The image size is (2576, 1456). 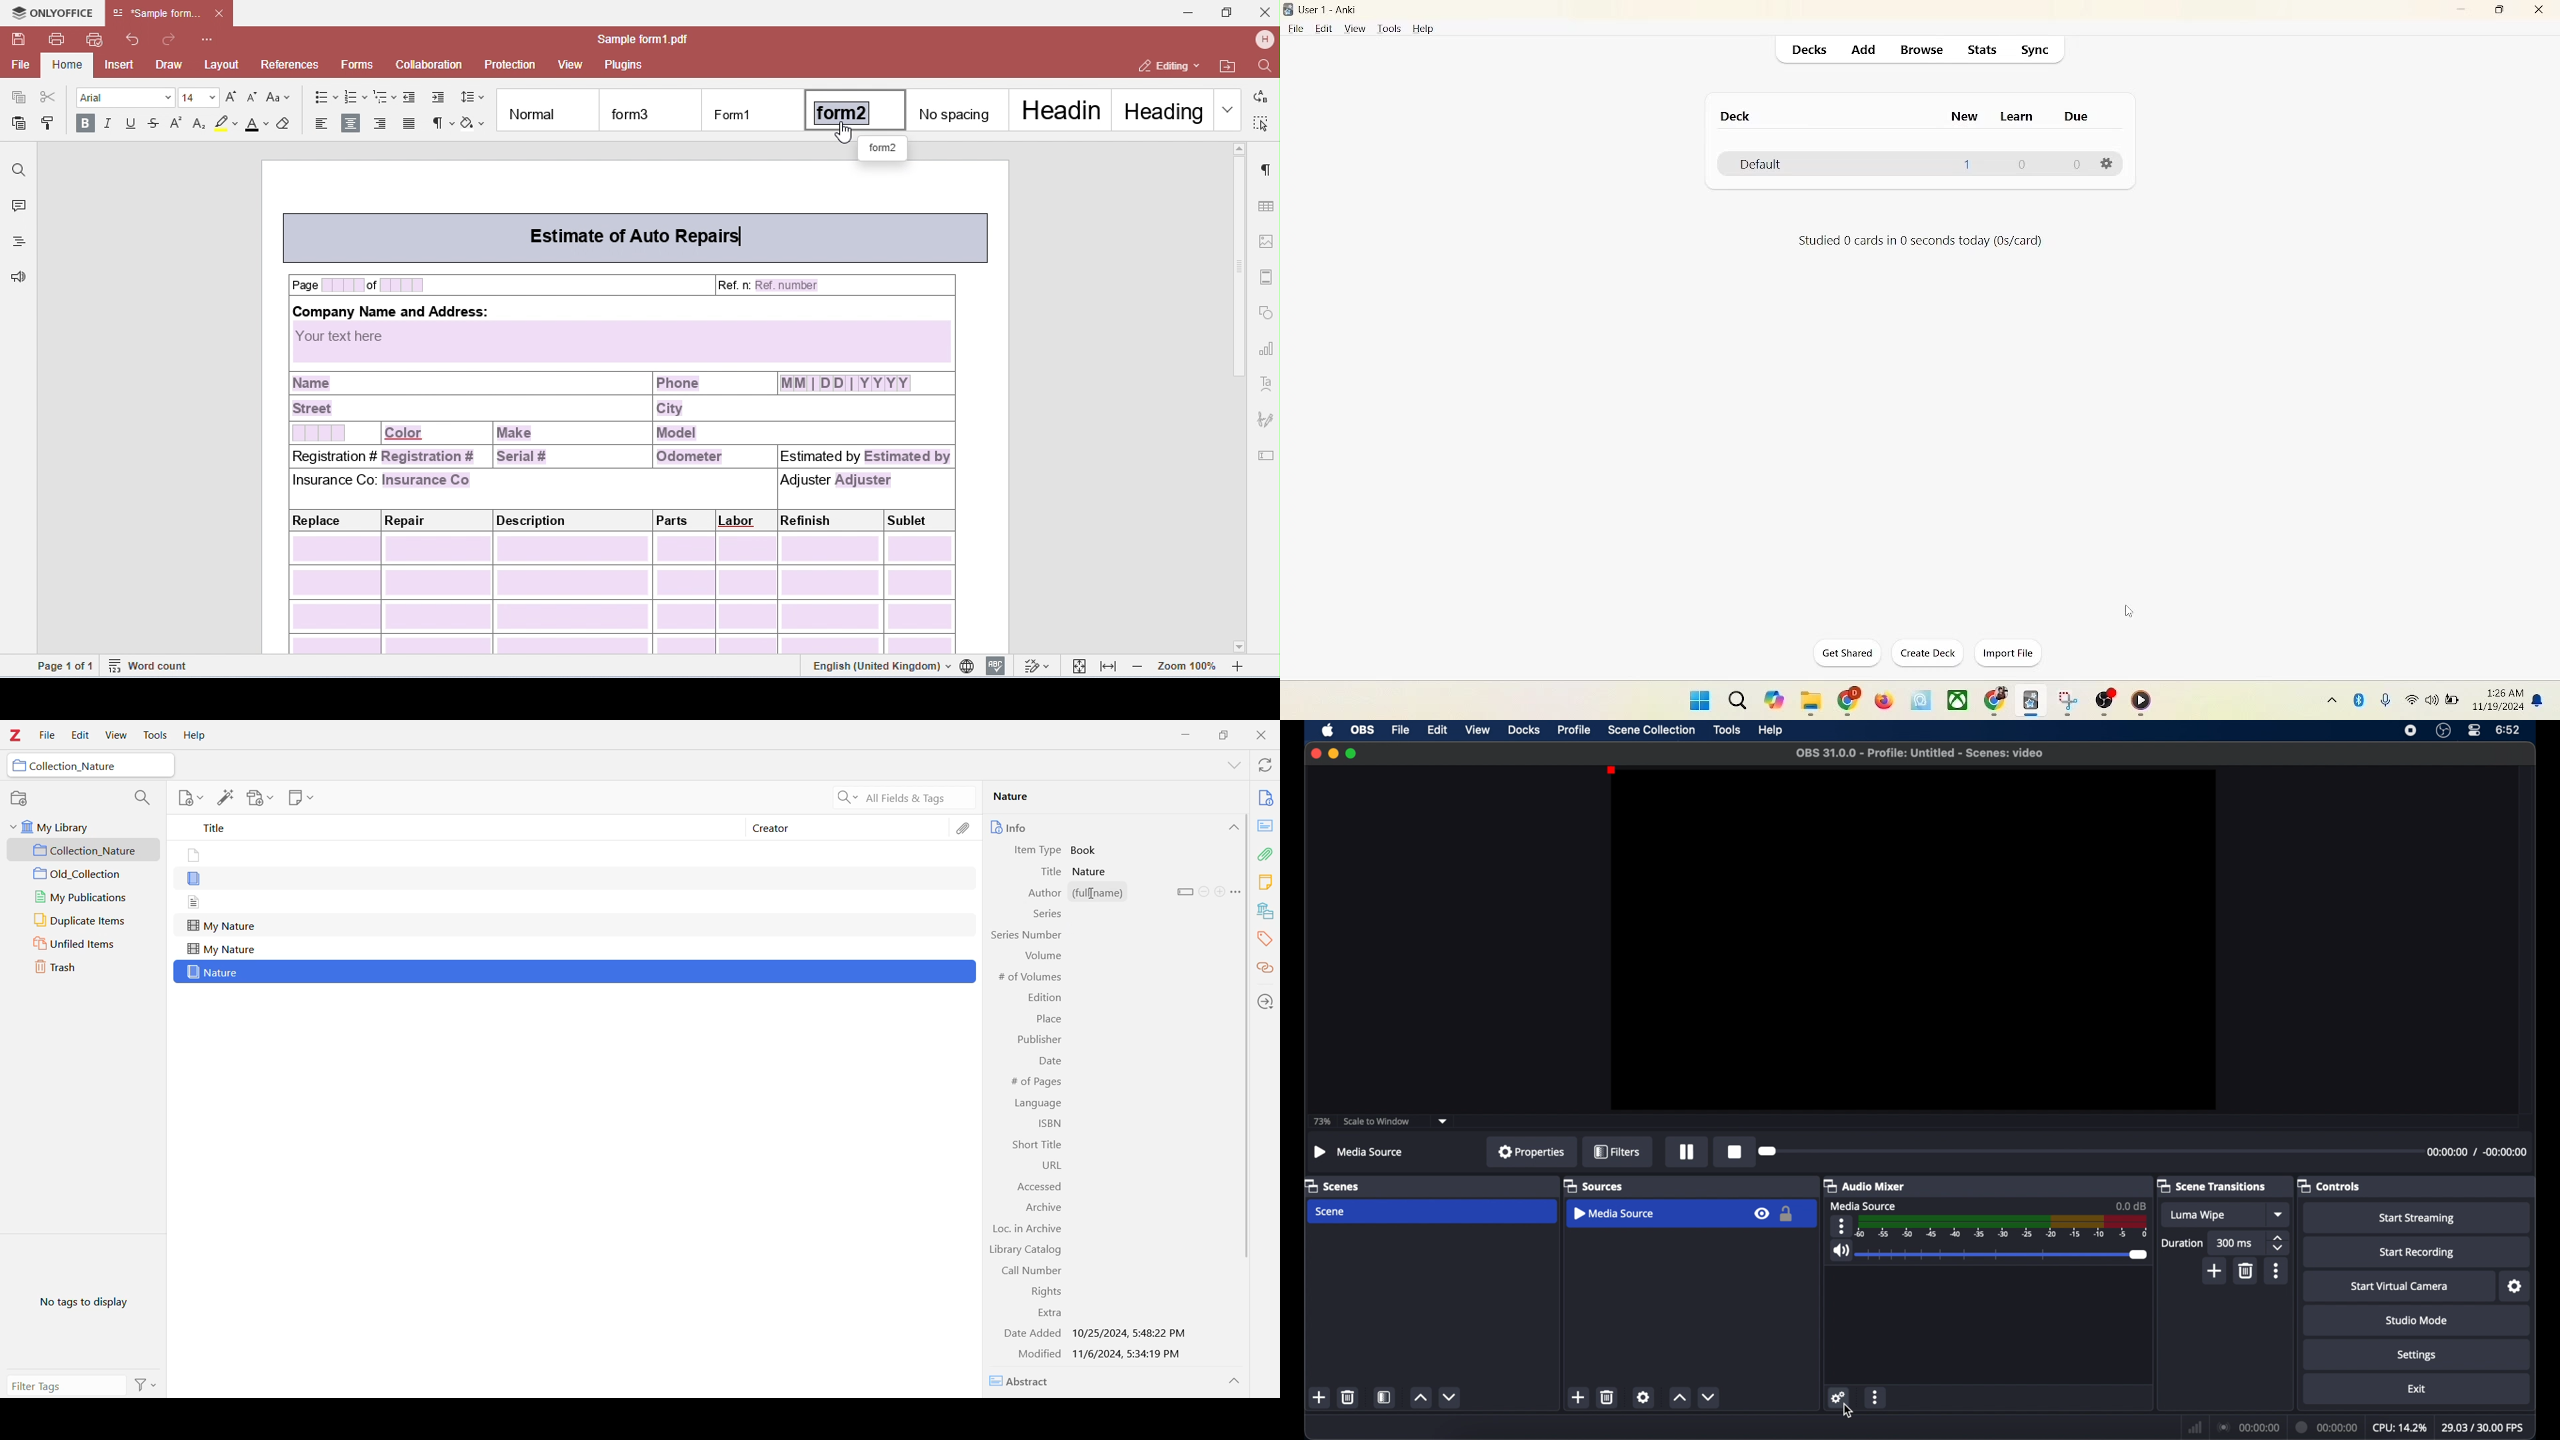 What do you see at coordinates (2328, 699) in the screenshot?
I see `show hidden icon` at bounding box center [2328, 699].